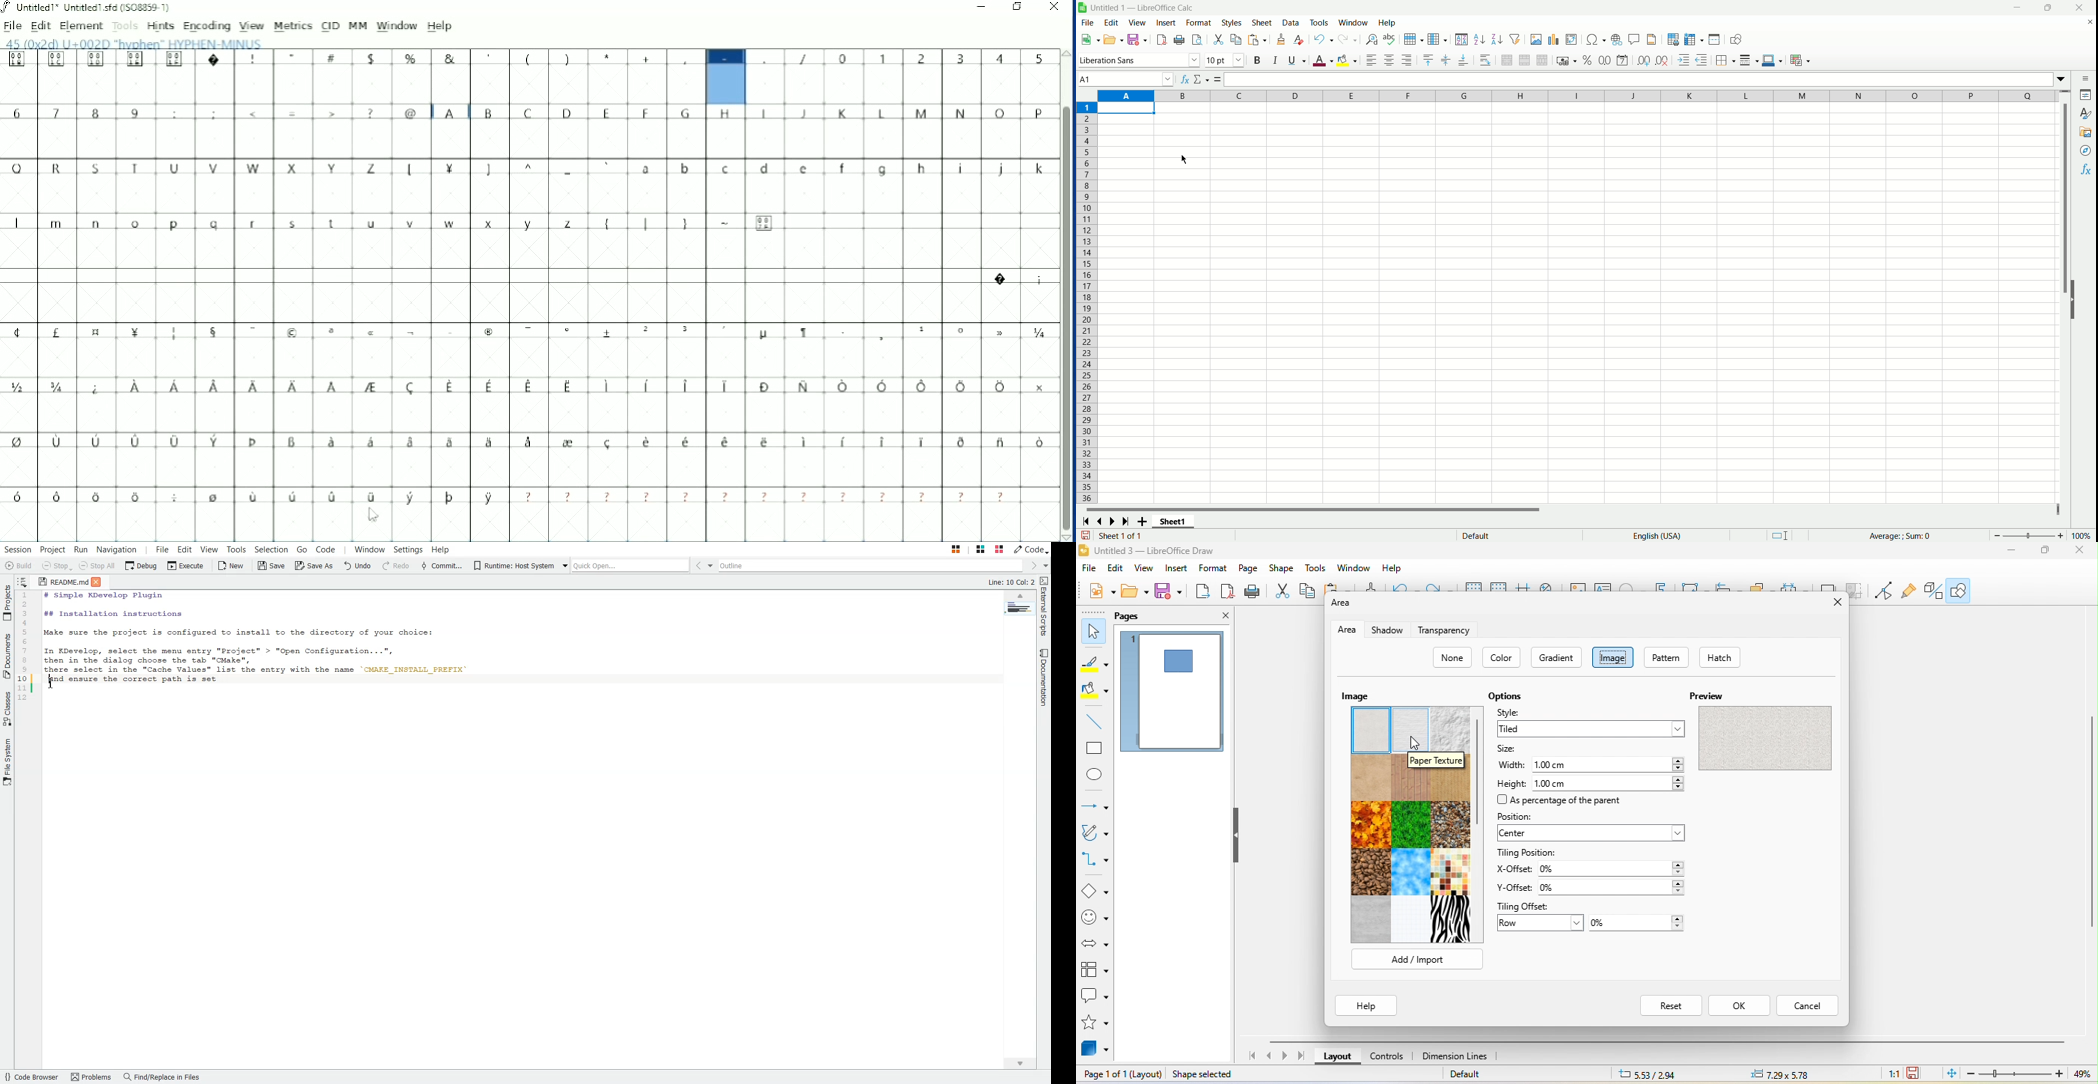 Image resolution: width=2100 pixels, height=1092 pixels. I want to click on shadow, so click(1387, 630).